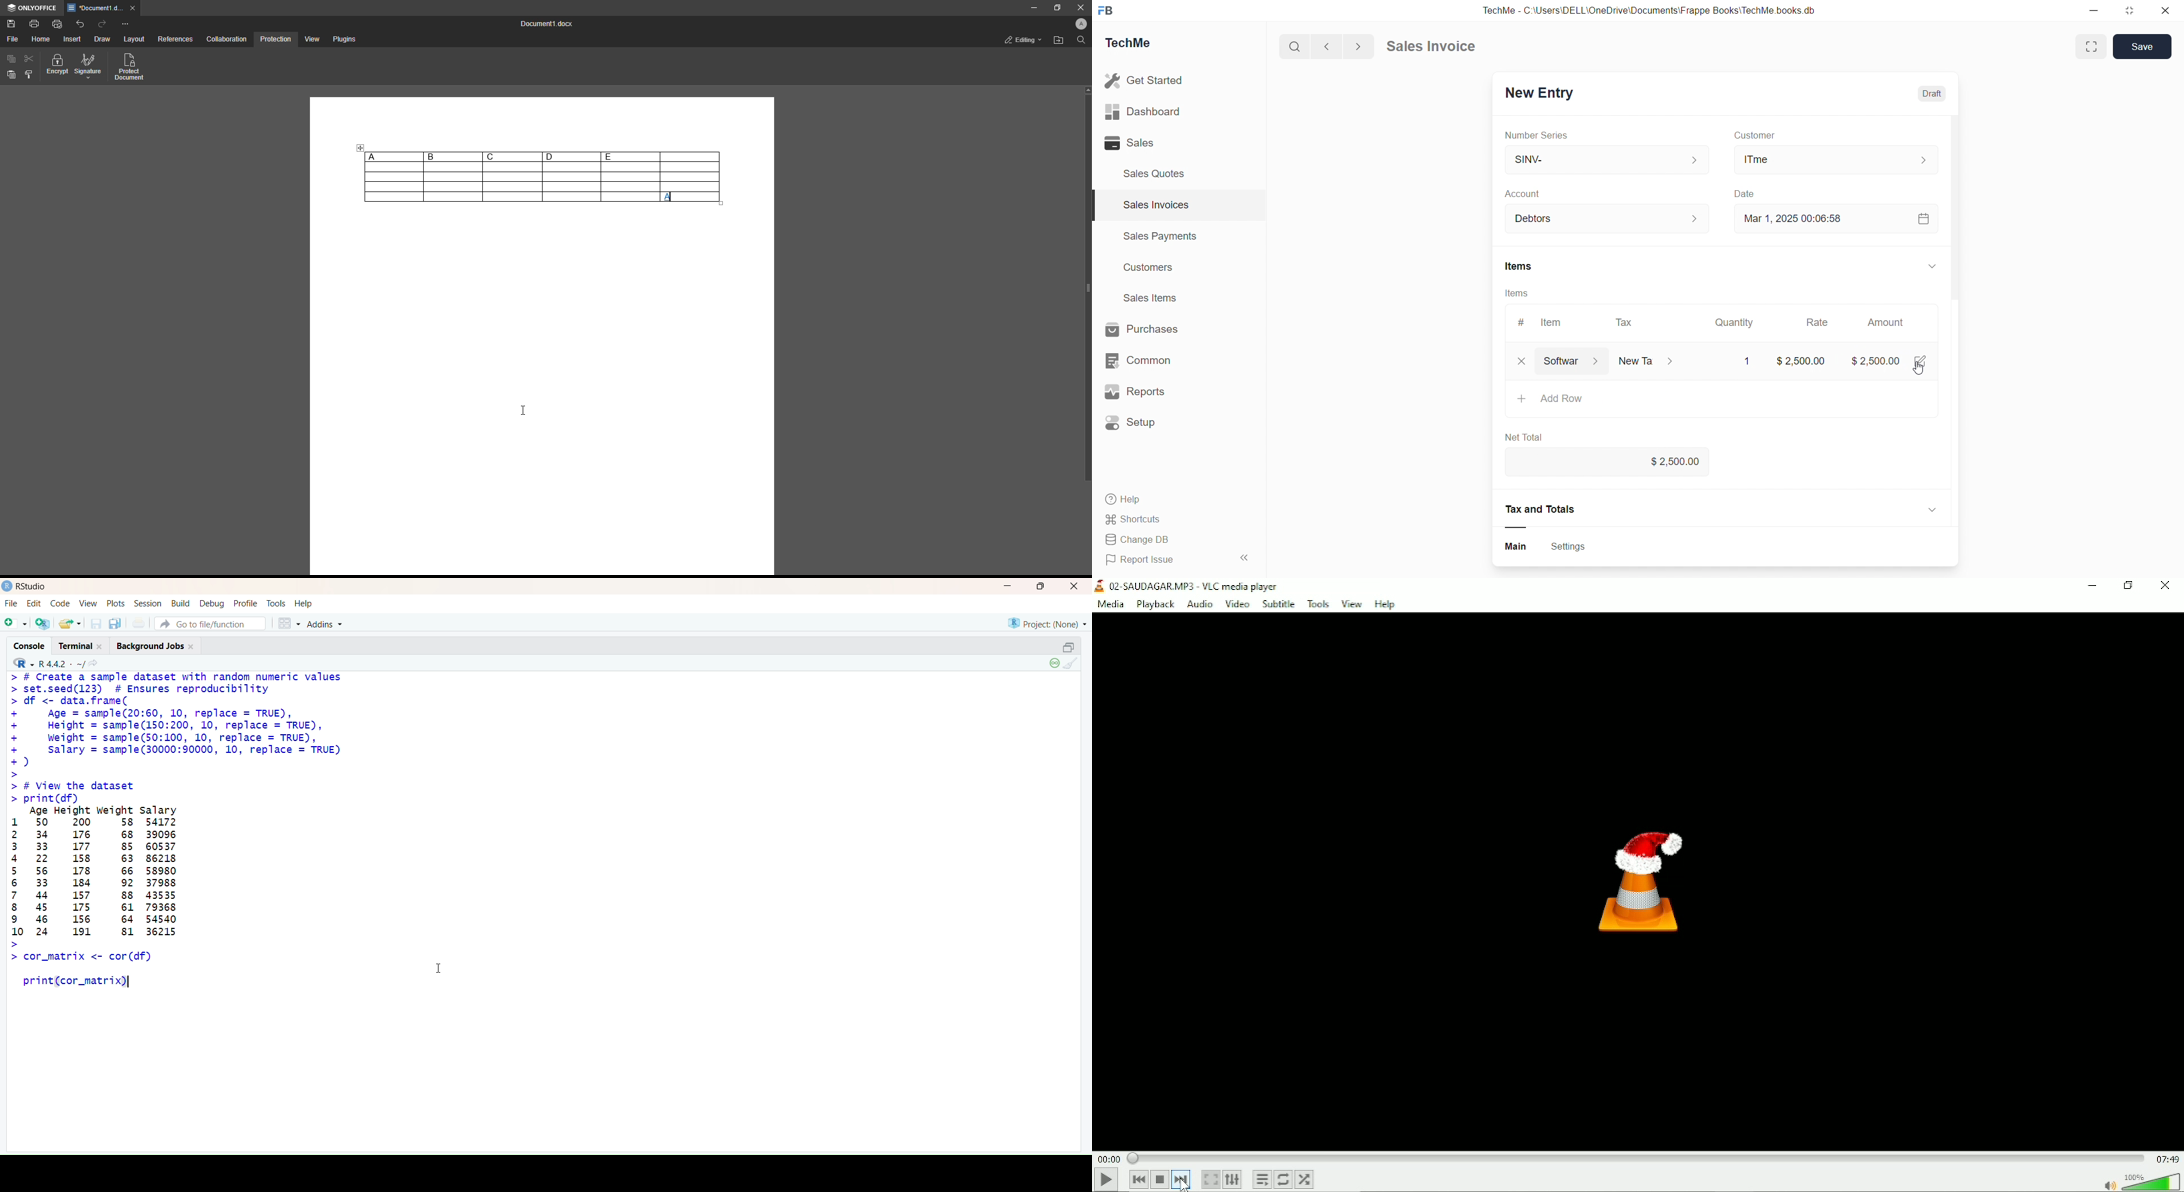  Describe the element at coordinates (1527, 267) in the screenshot. I see `Items` at that location.